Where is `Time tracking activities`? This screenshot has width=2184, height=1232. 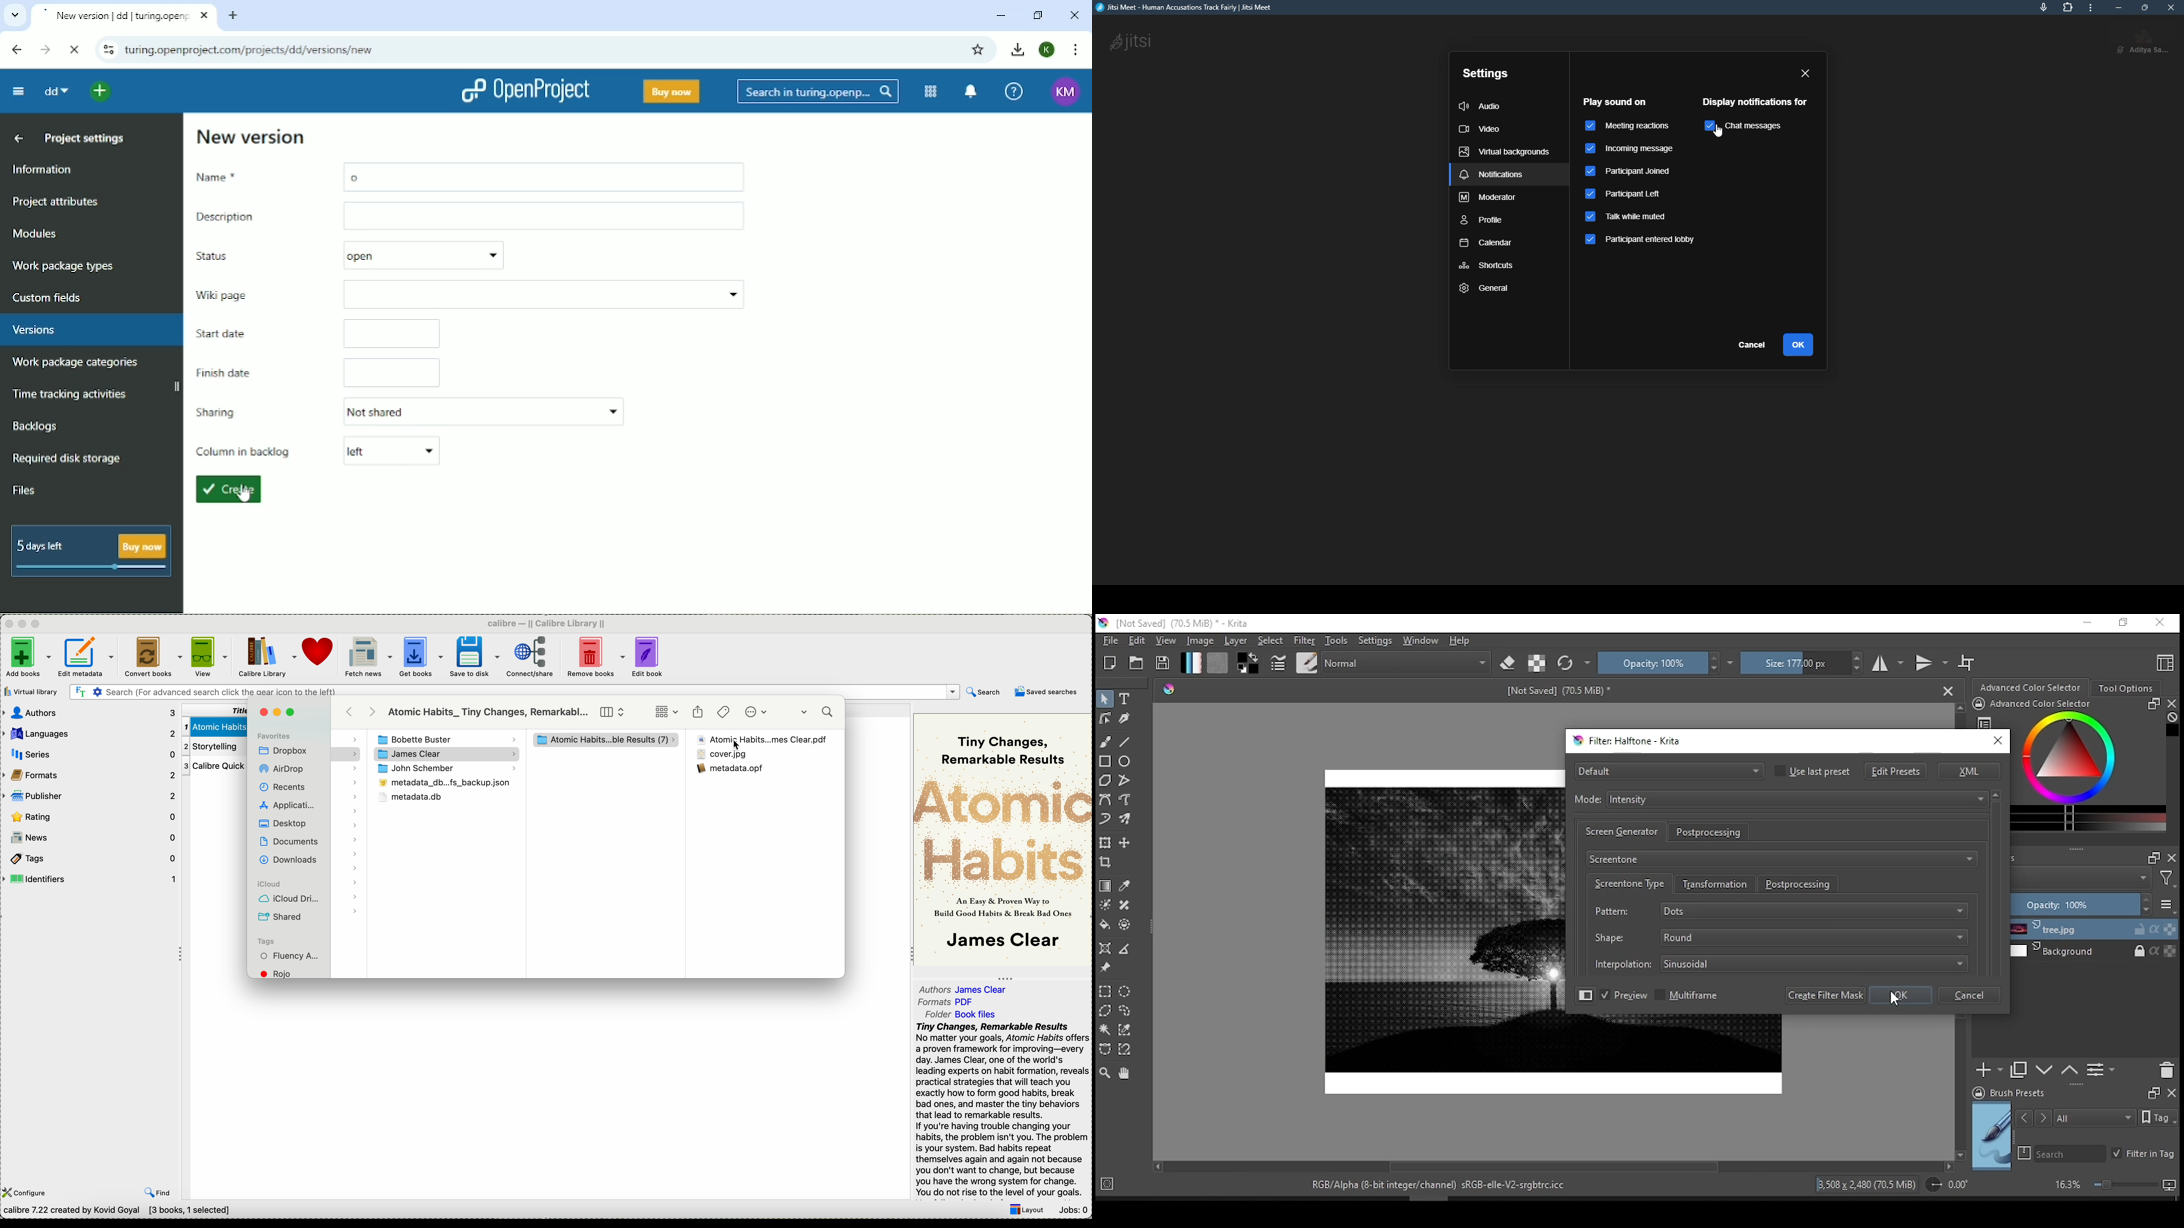
Time tracking activities is located at coordinates (70, 393).